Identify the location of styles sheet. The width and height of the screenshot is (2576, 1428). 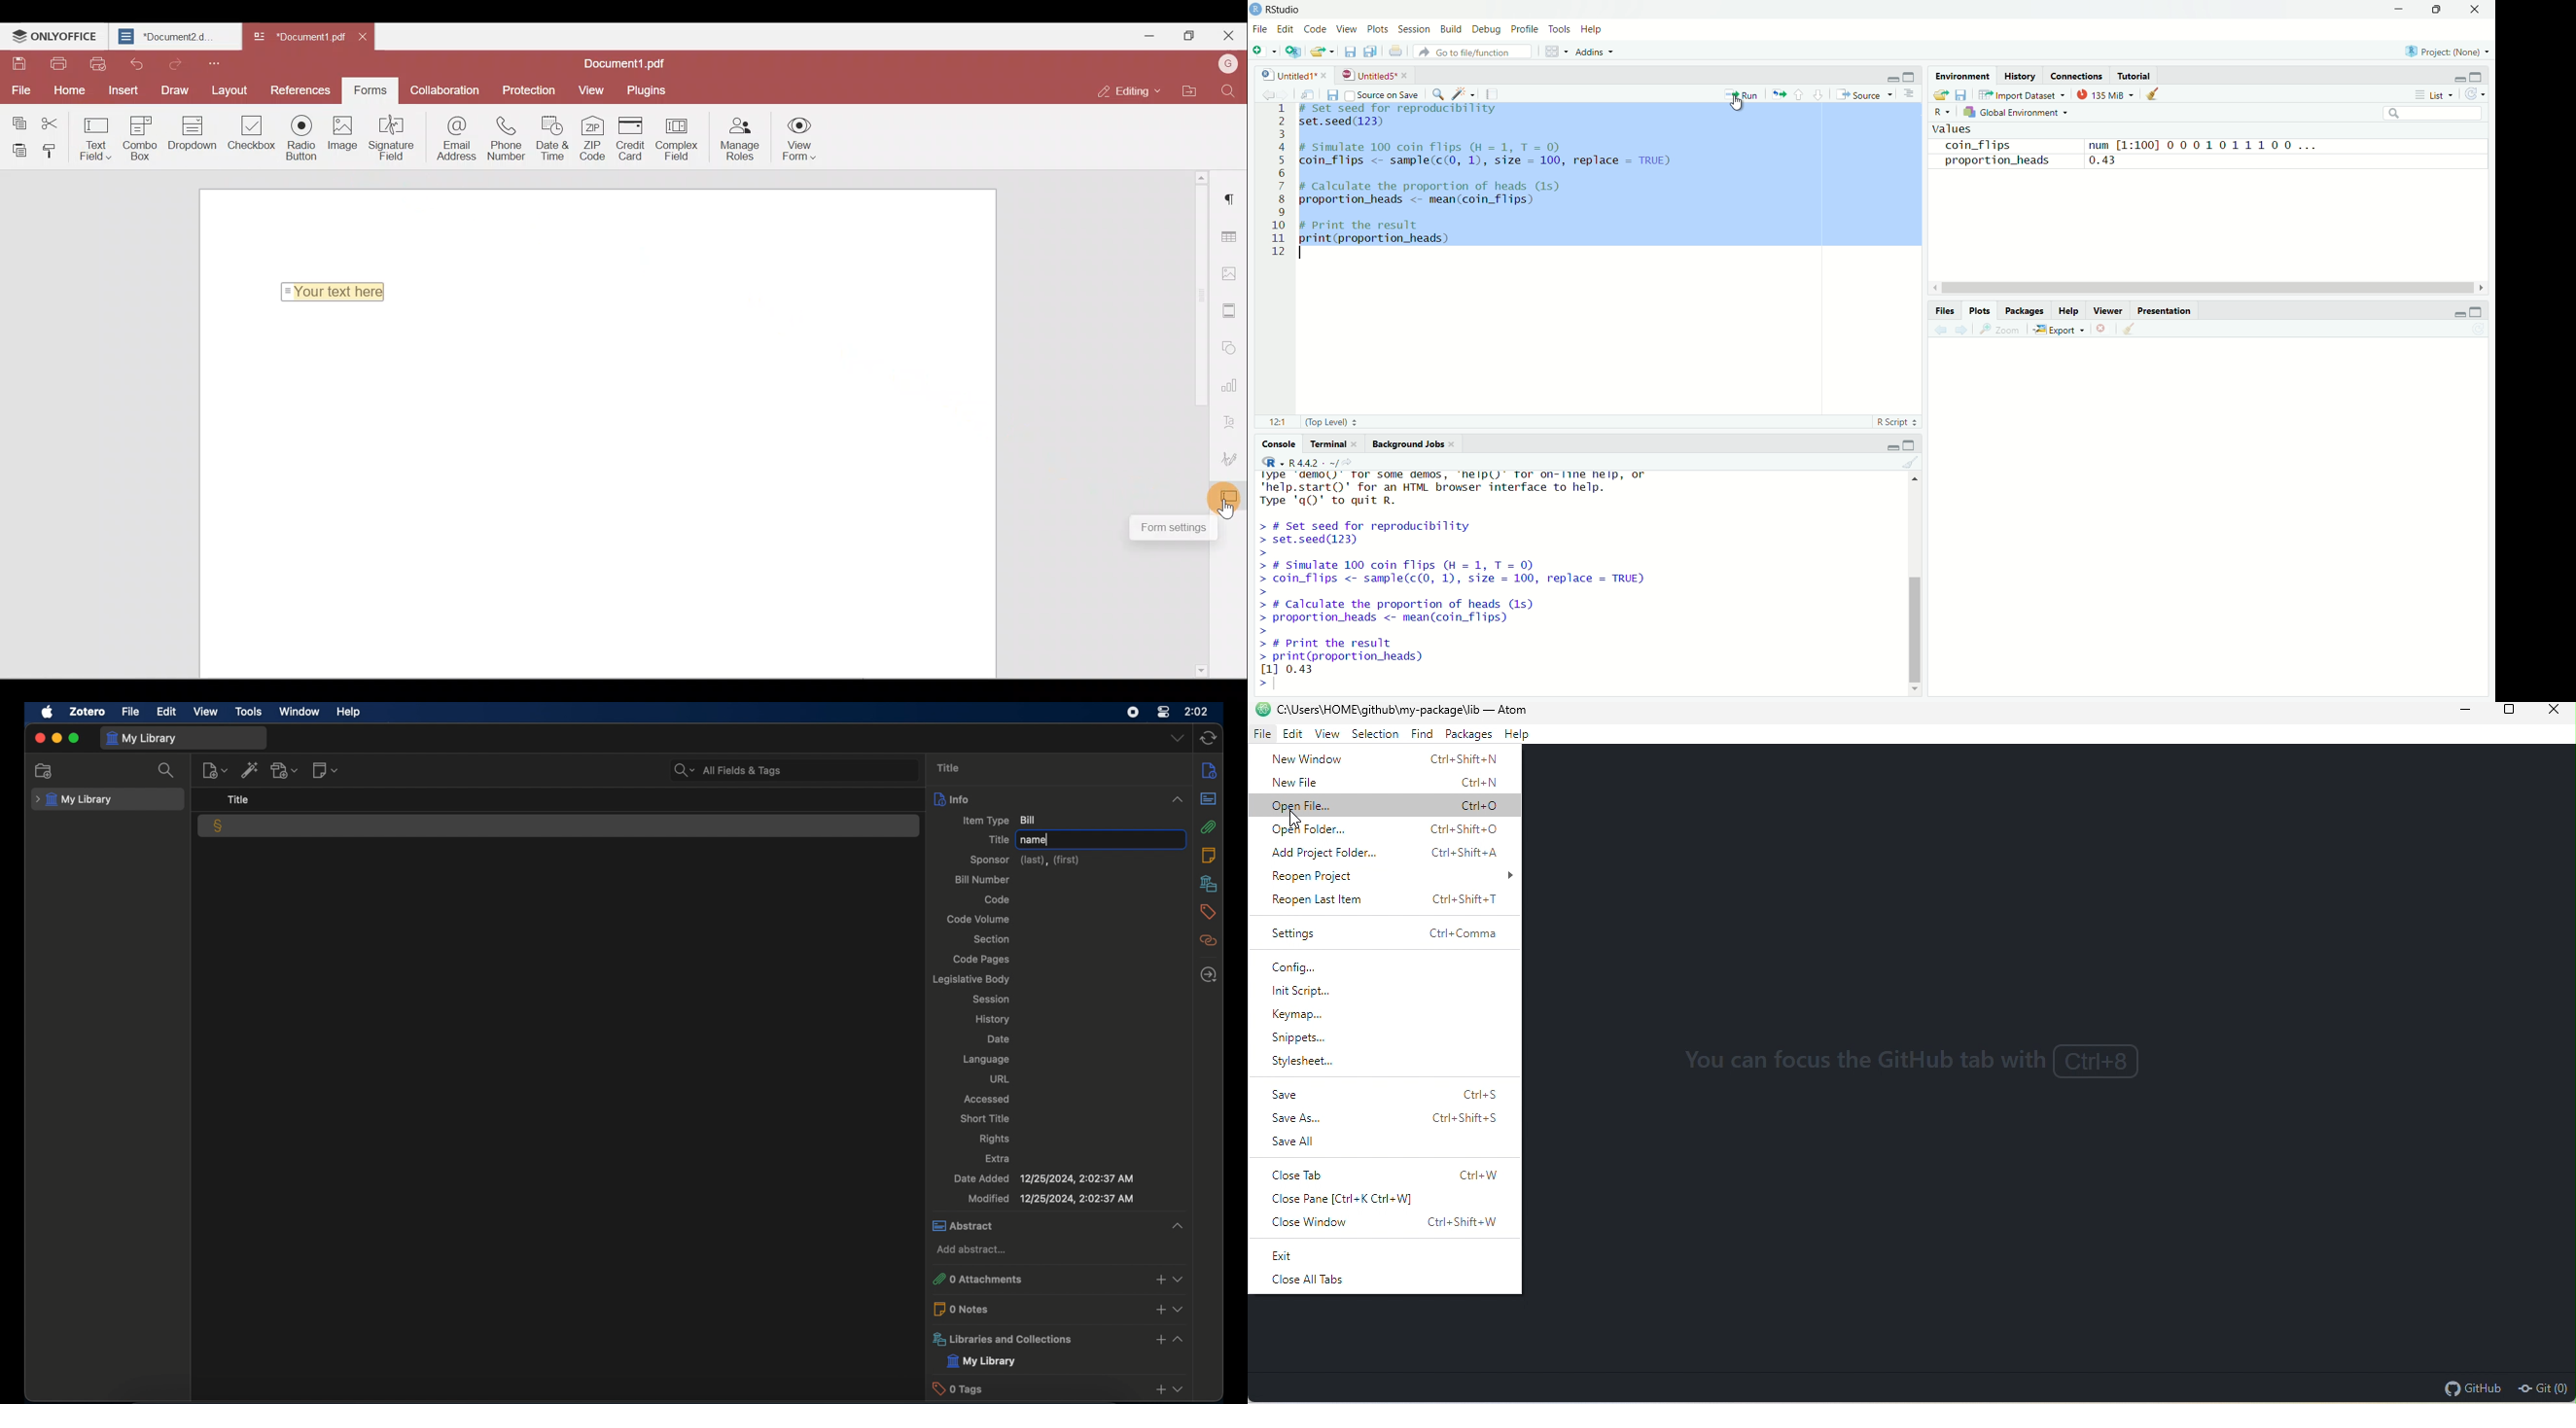
(1320, 1063).